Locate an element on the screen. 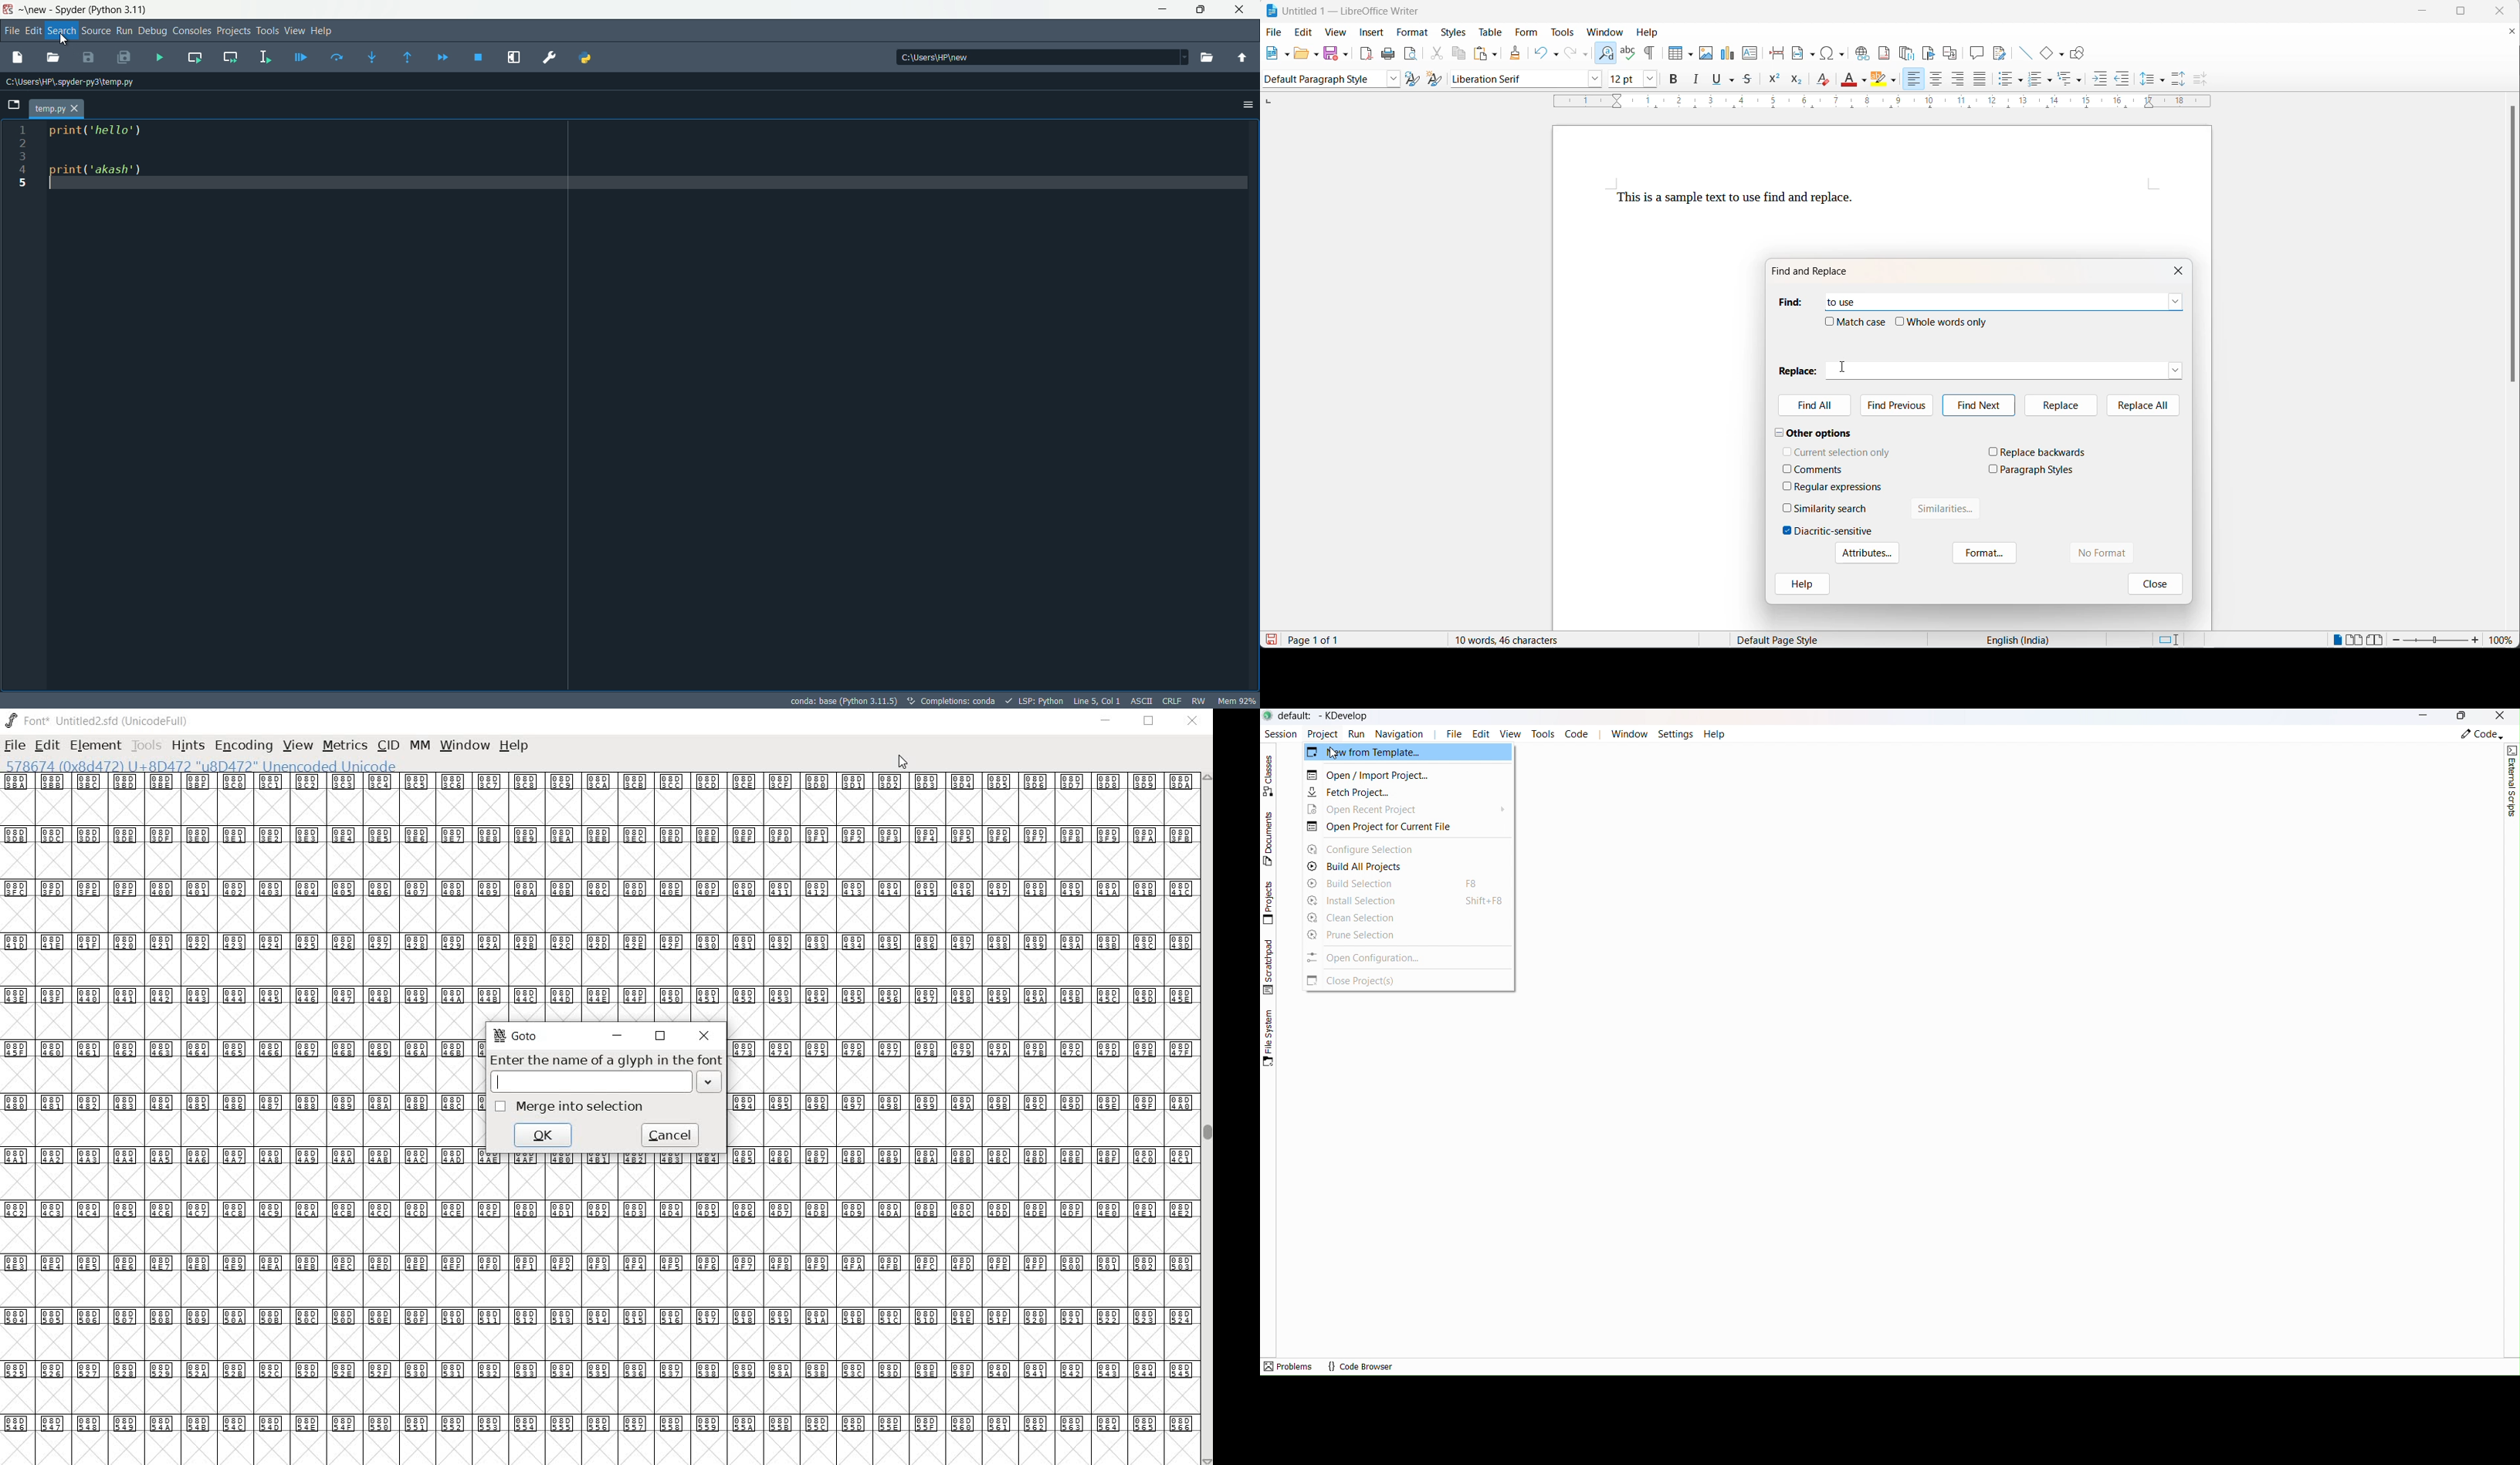  glyph characters is located at coordinates (836, 1331).